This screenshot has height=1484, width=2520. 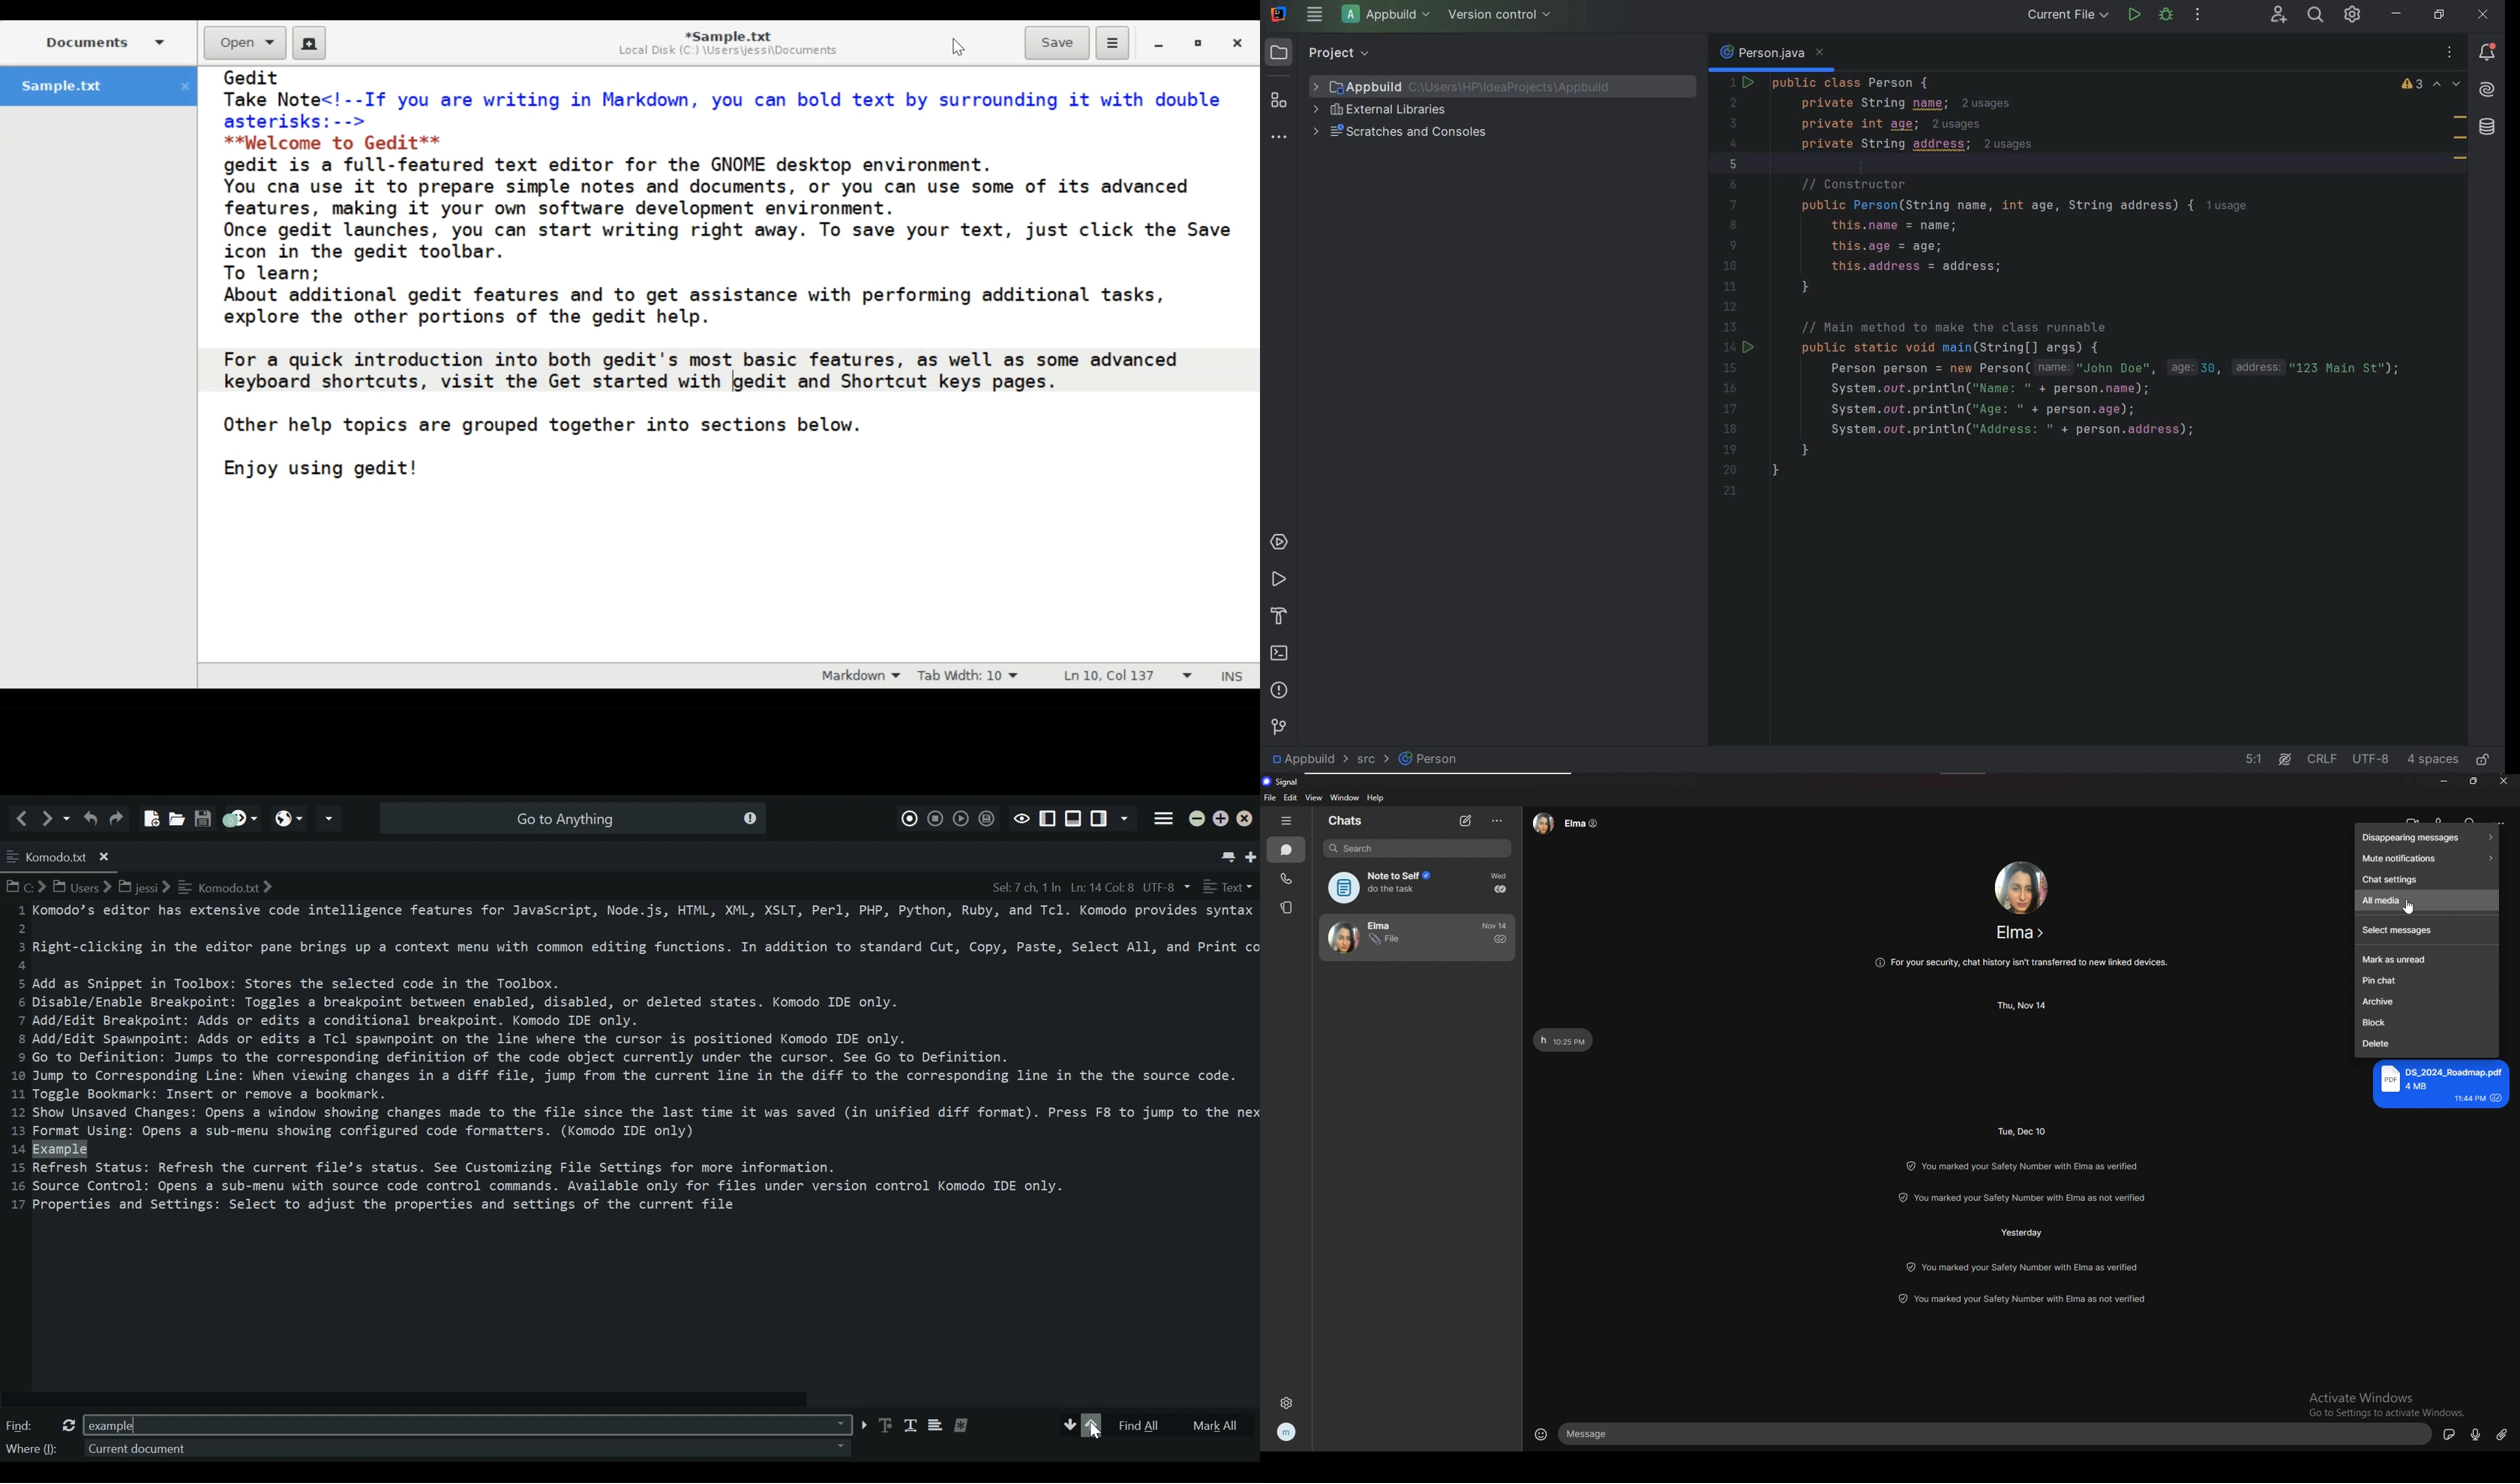 I want to click on chats, so click(x=1287, y=849).